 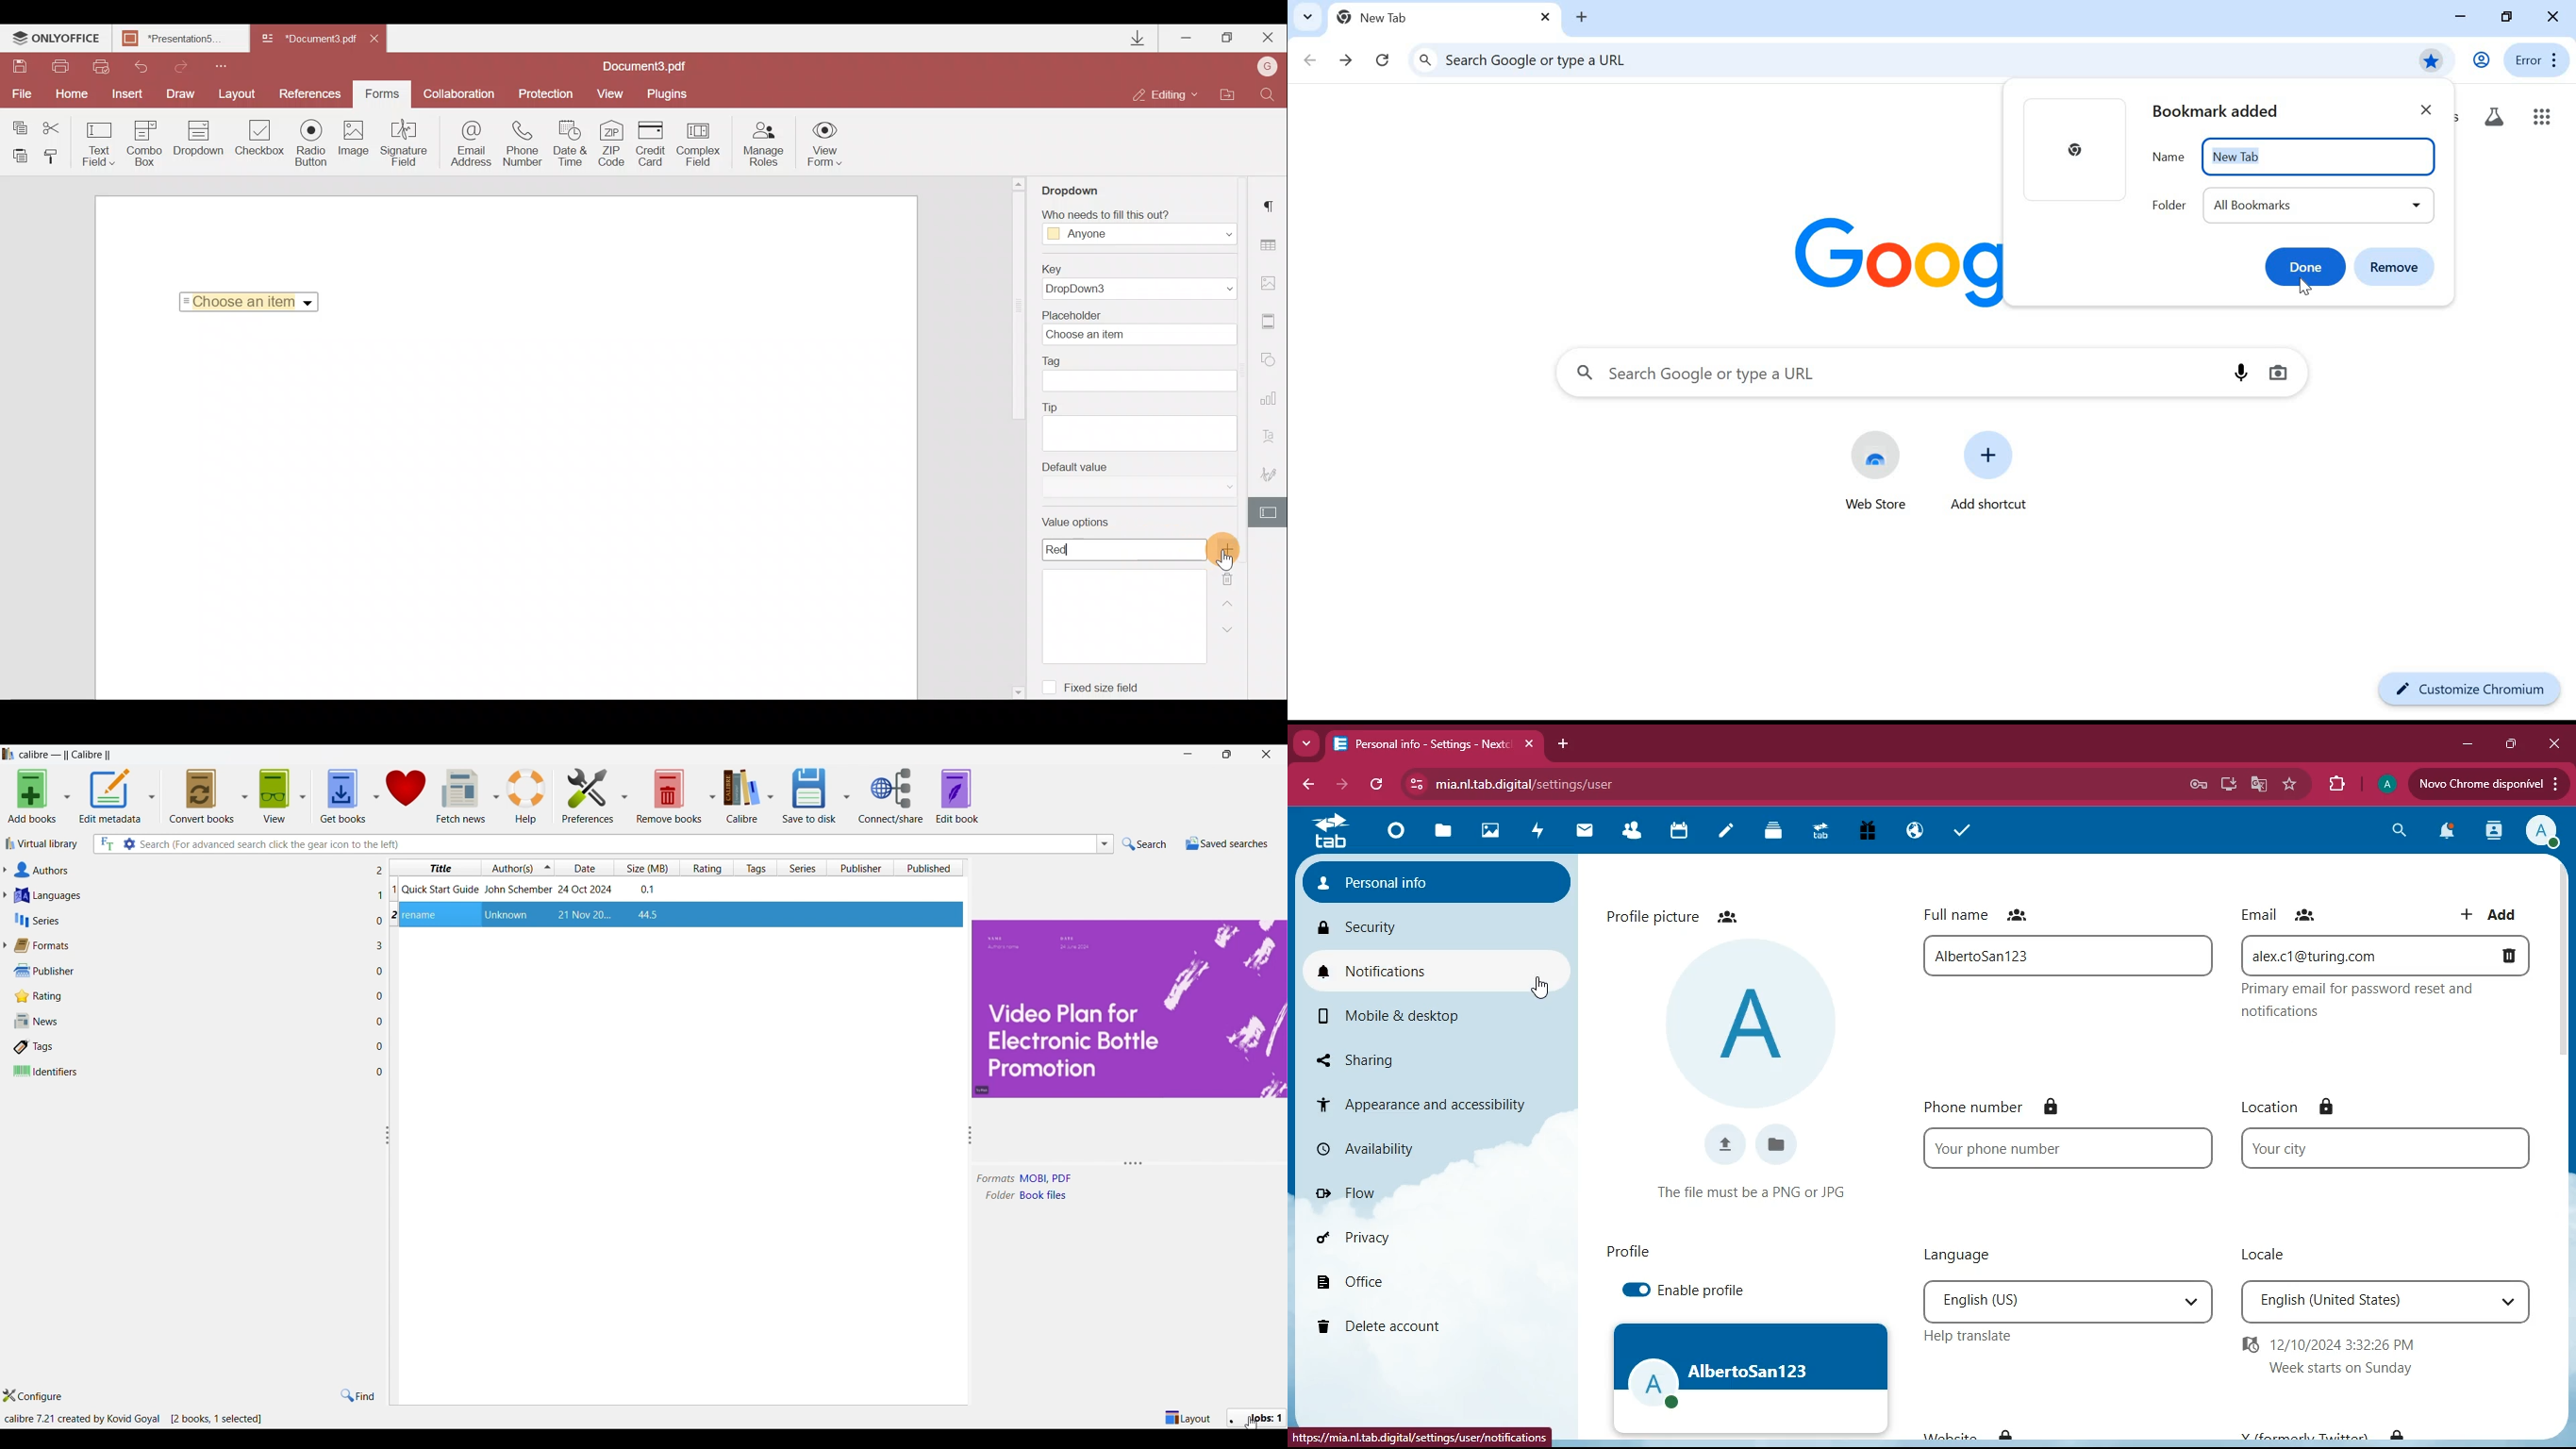 What do you see at coordinates (16, 123) in the screenshot?
I see `Copy` at bounding box center [16, 123].